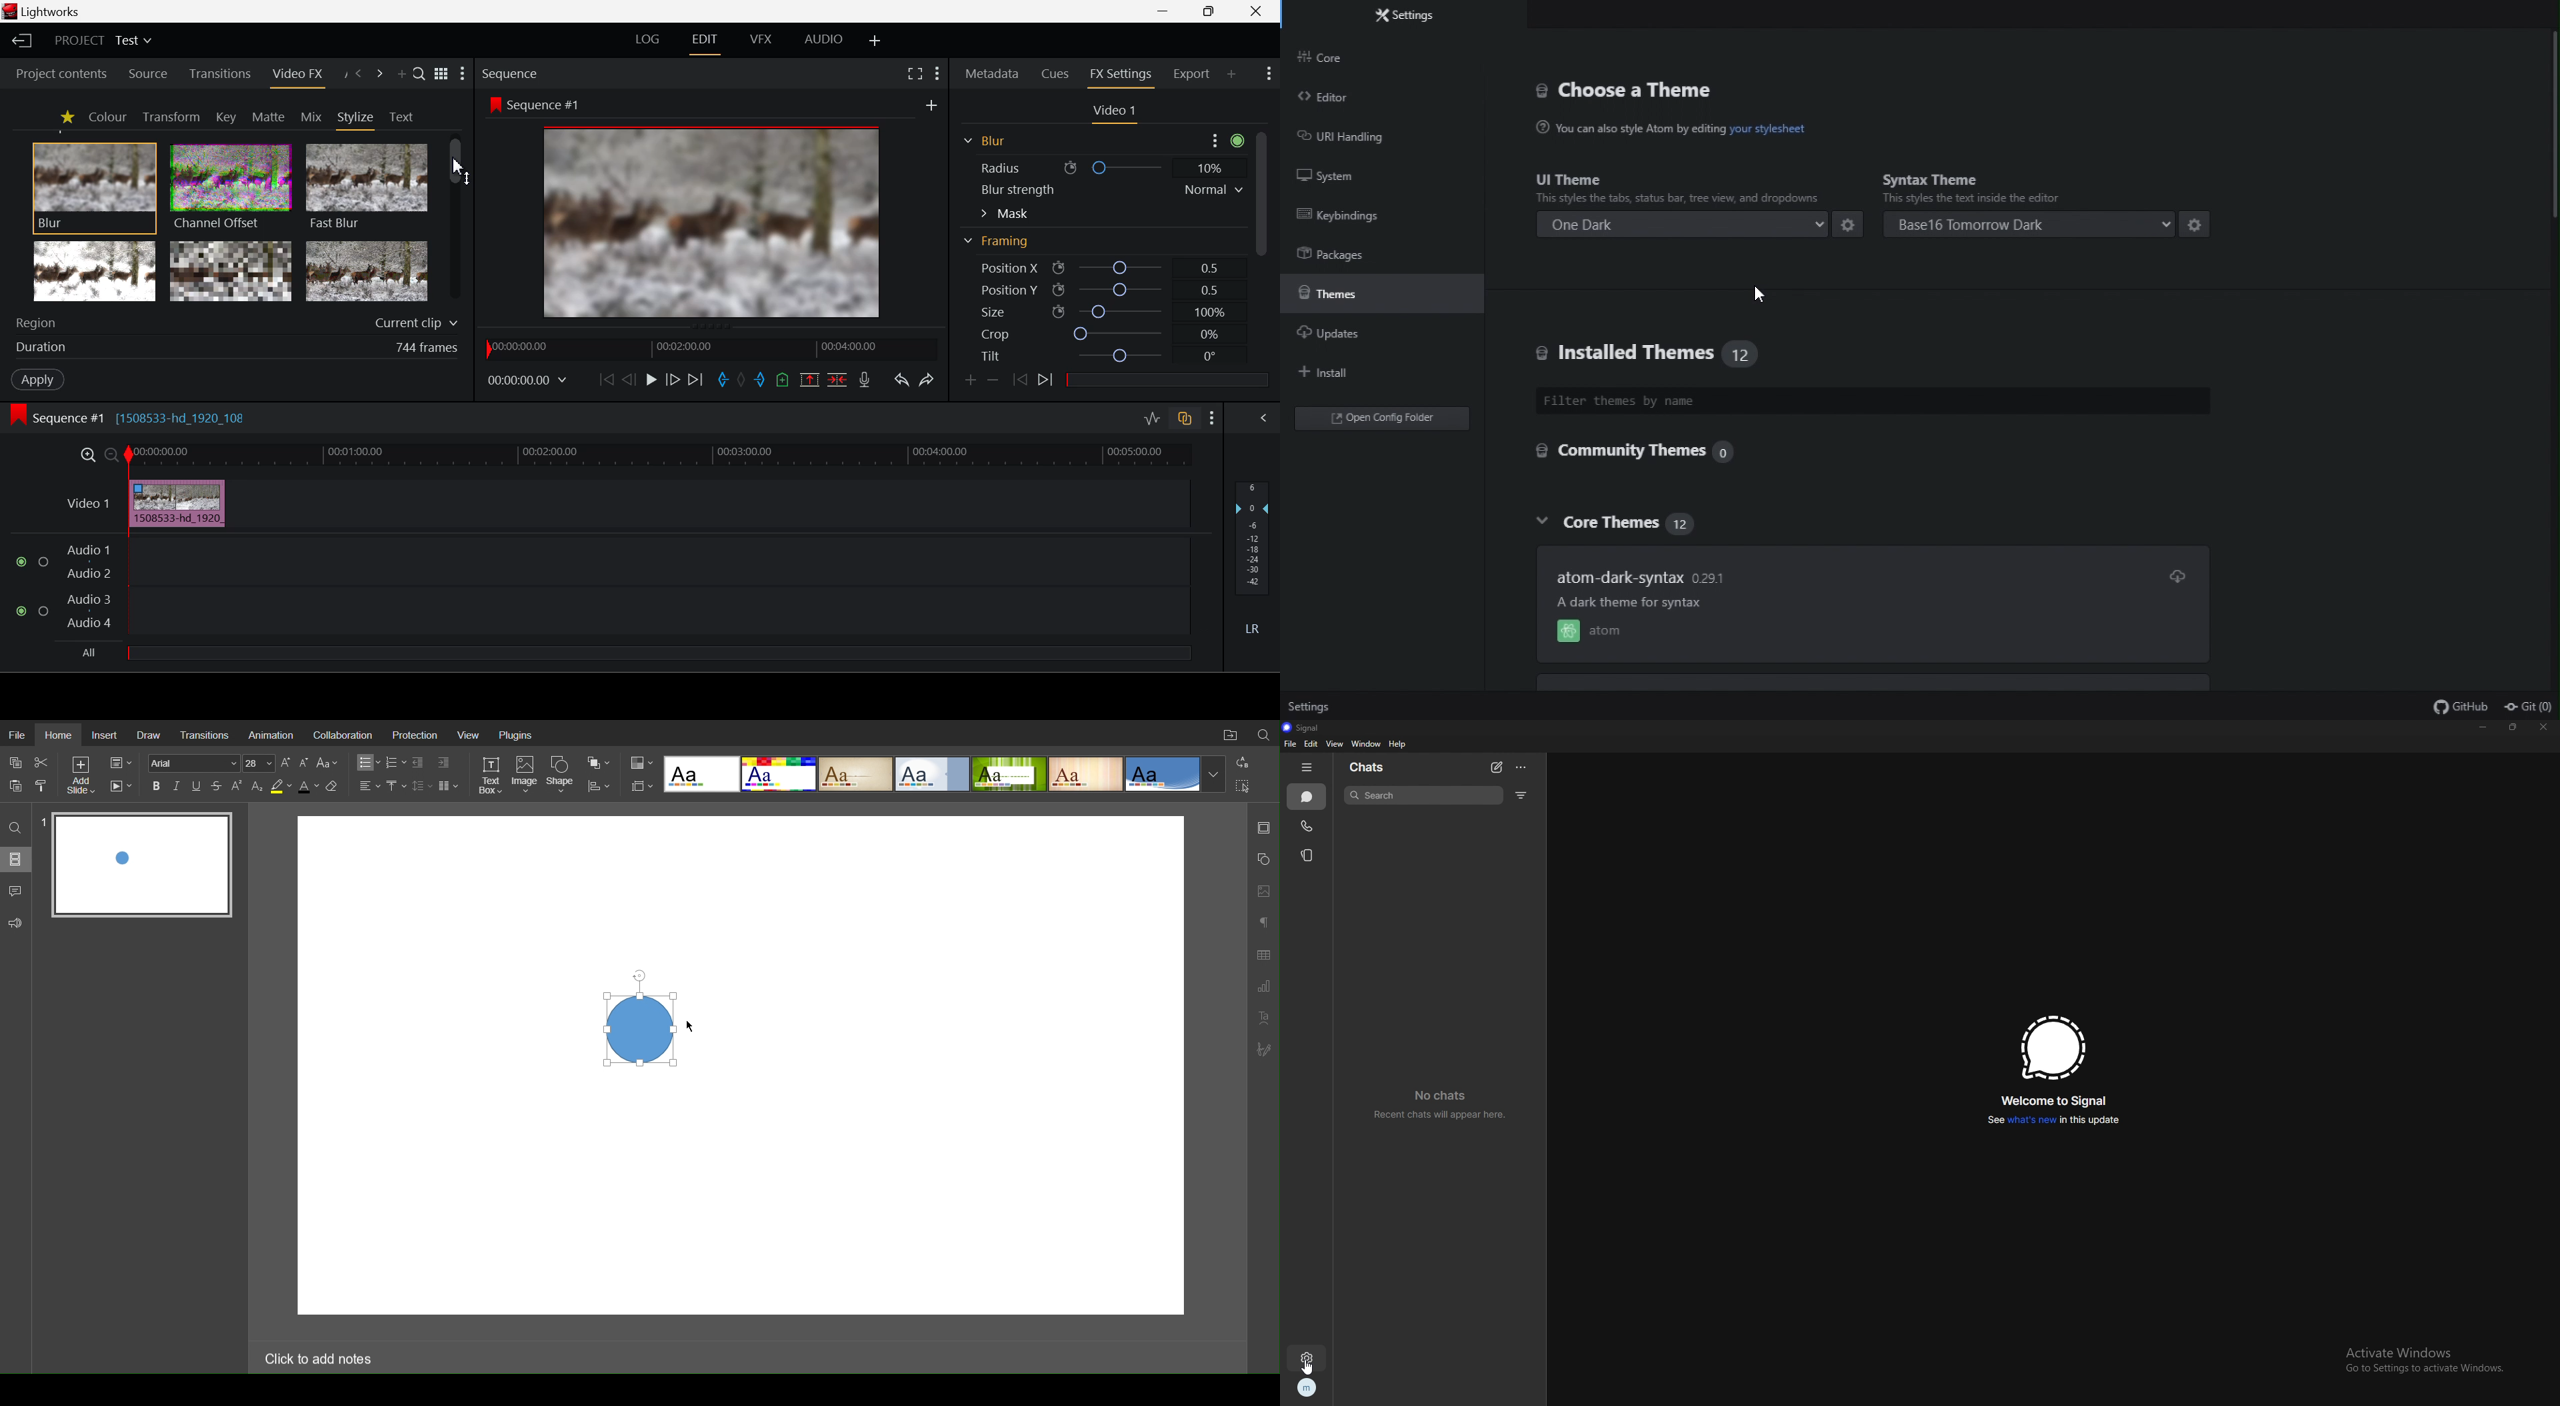 The image size is (2576, 1428). Describe the element at coordinates (839, 376) in the screenshot. I see `Delete/Cut` at that location.